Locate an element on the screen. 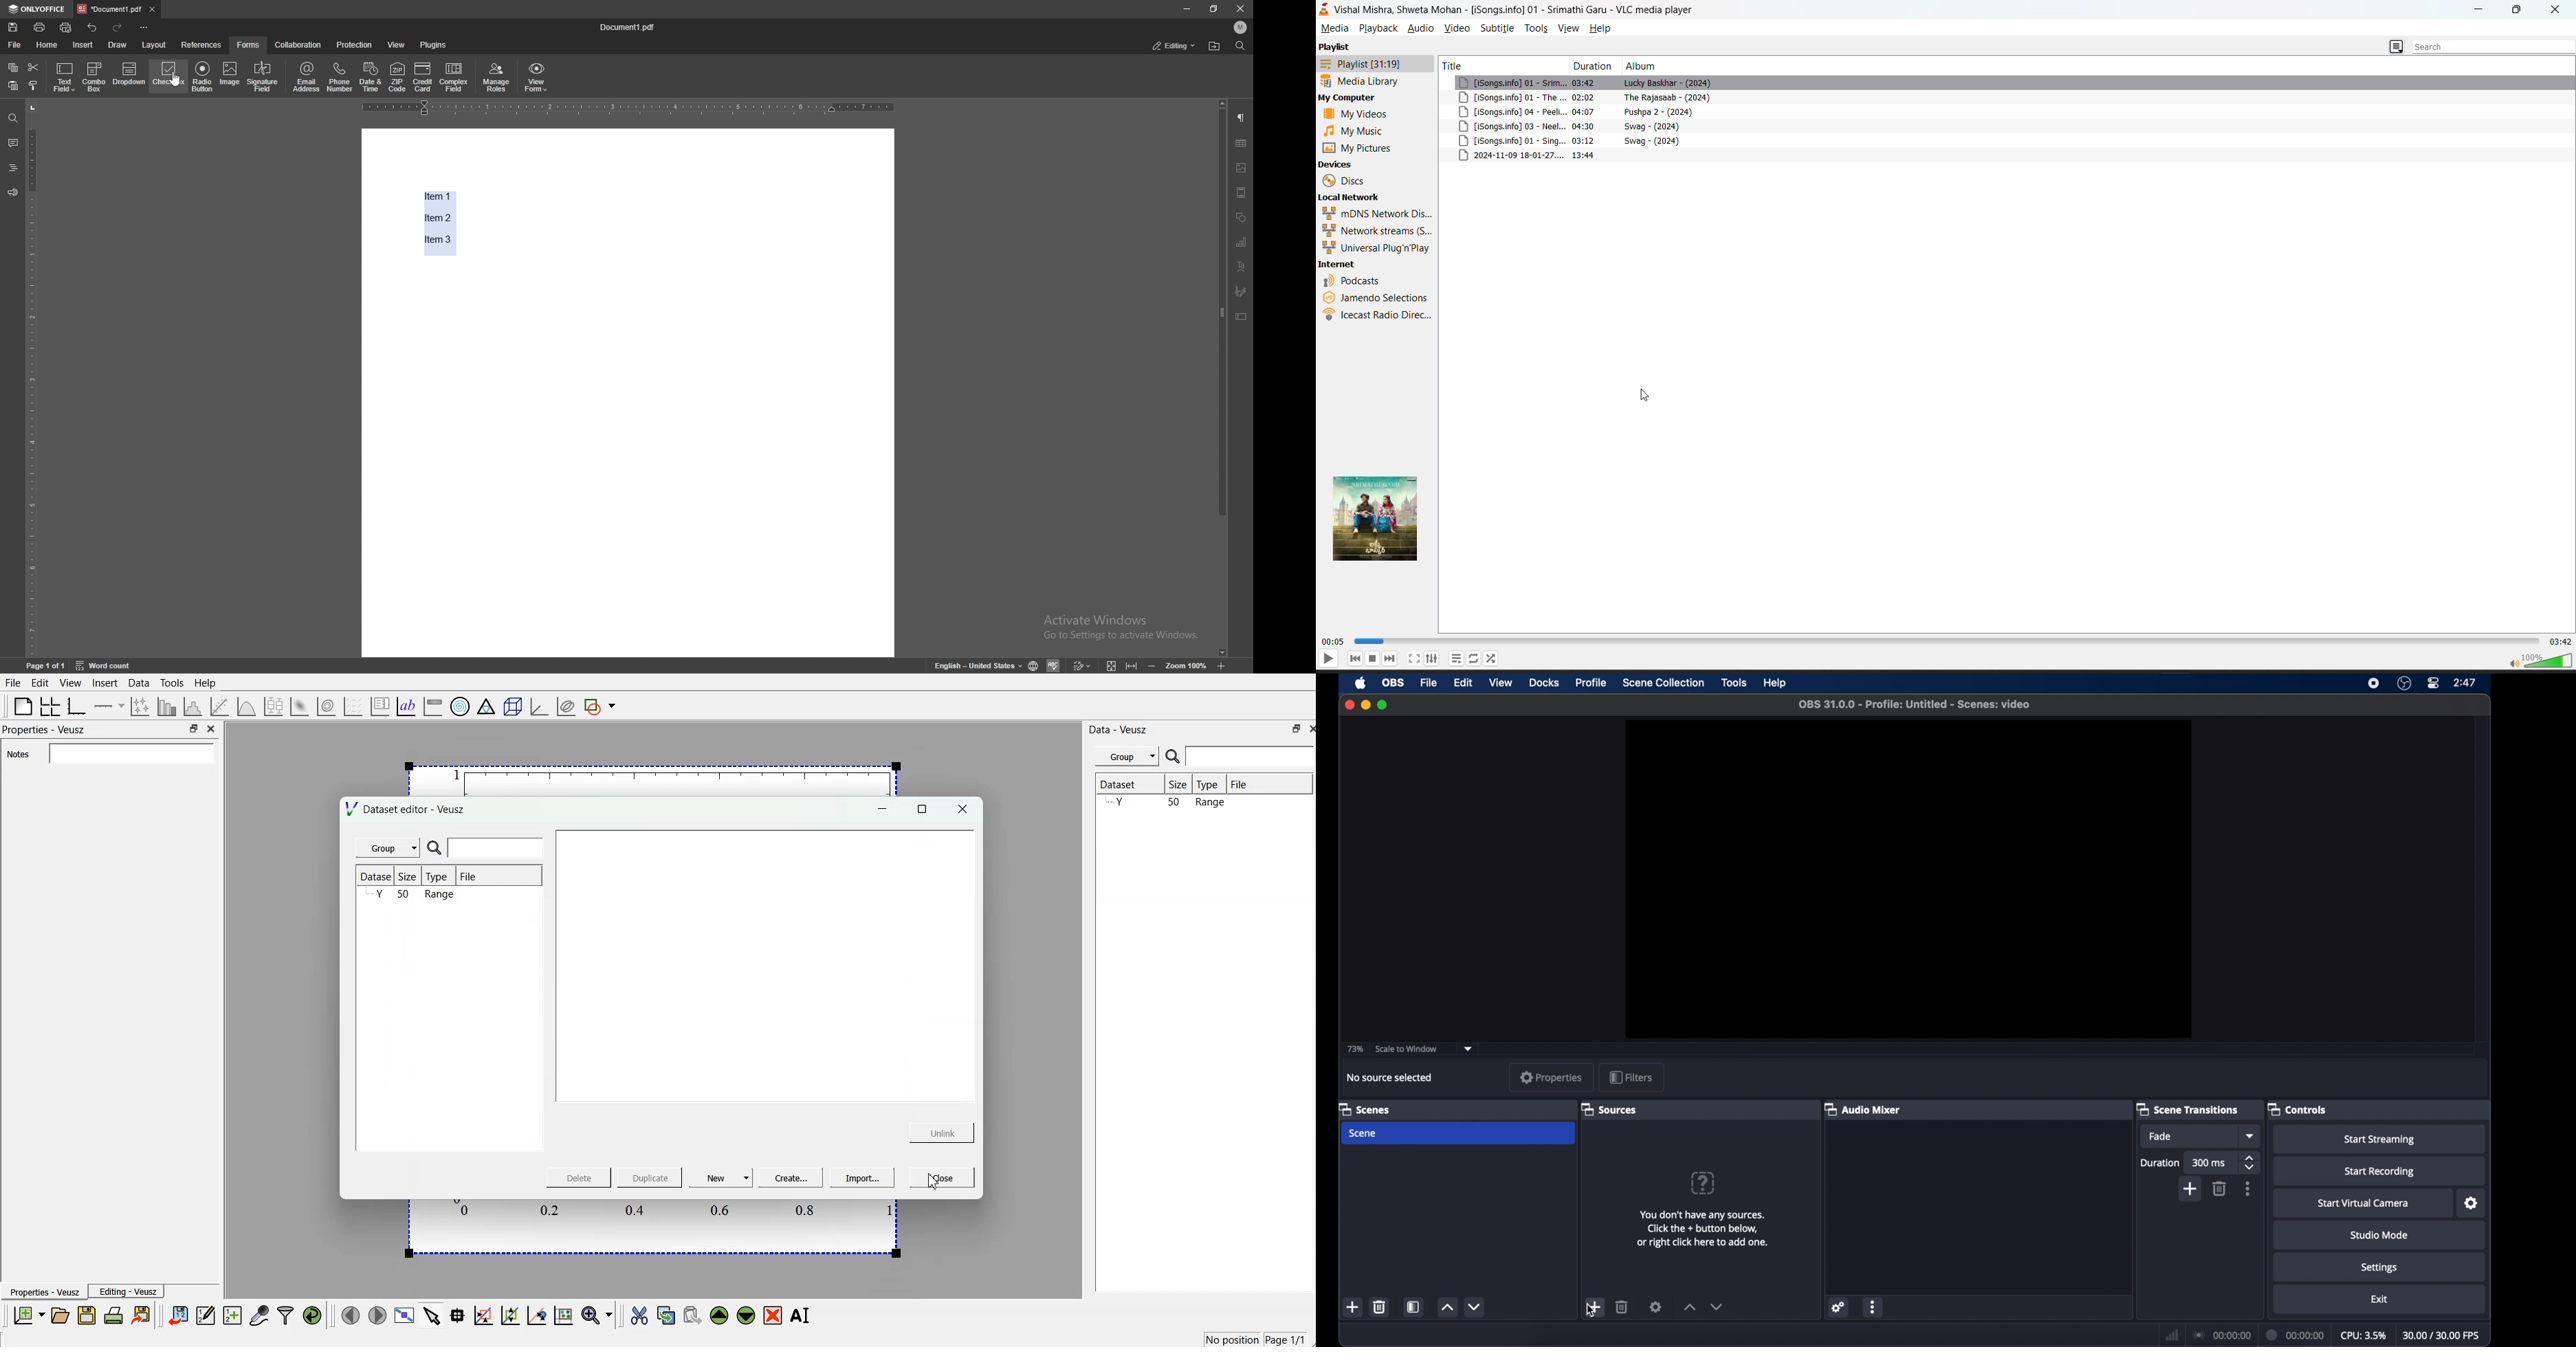  sources is located at coordinates (1610, 1109).